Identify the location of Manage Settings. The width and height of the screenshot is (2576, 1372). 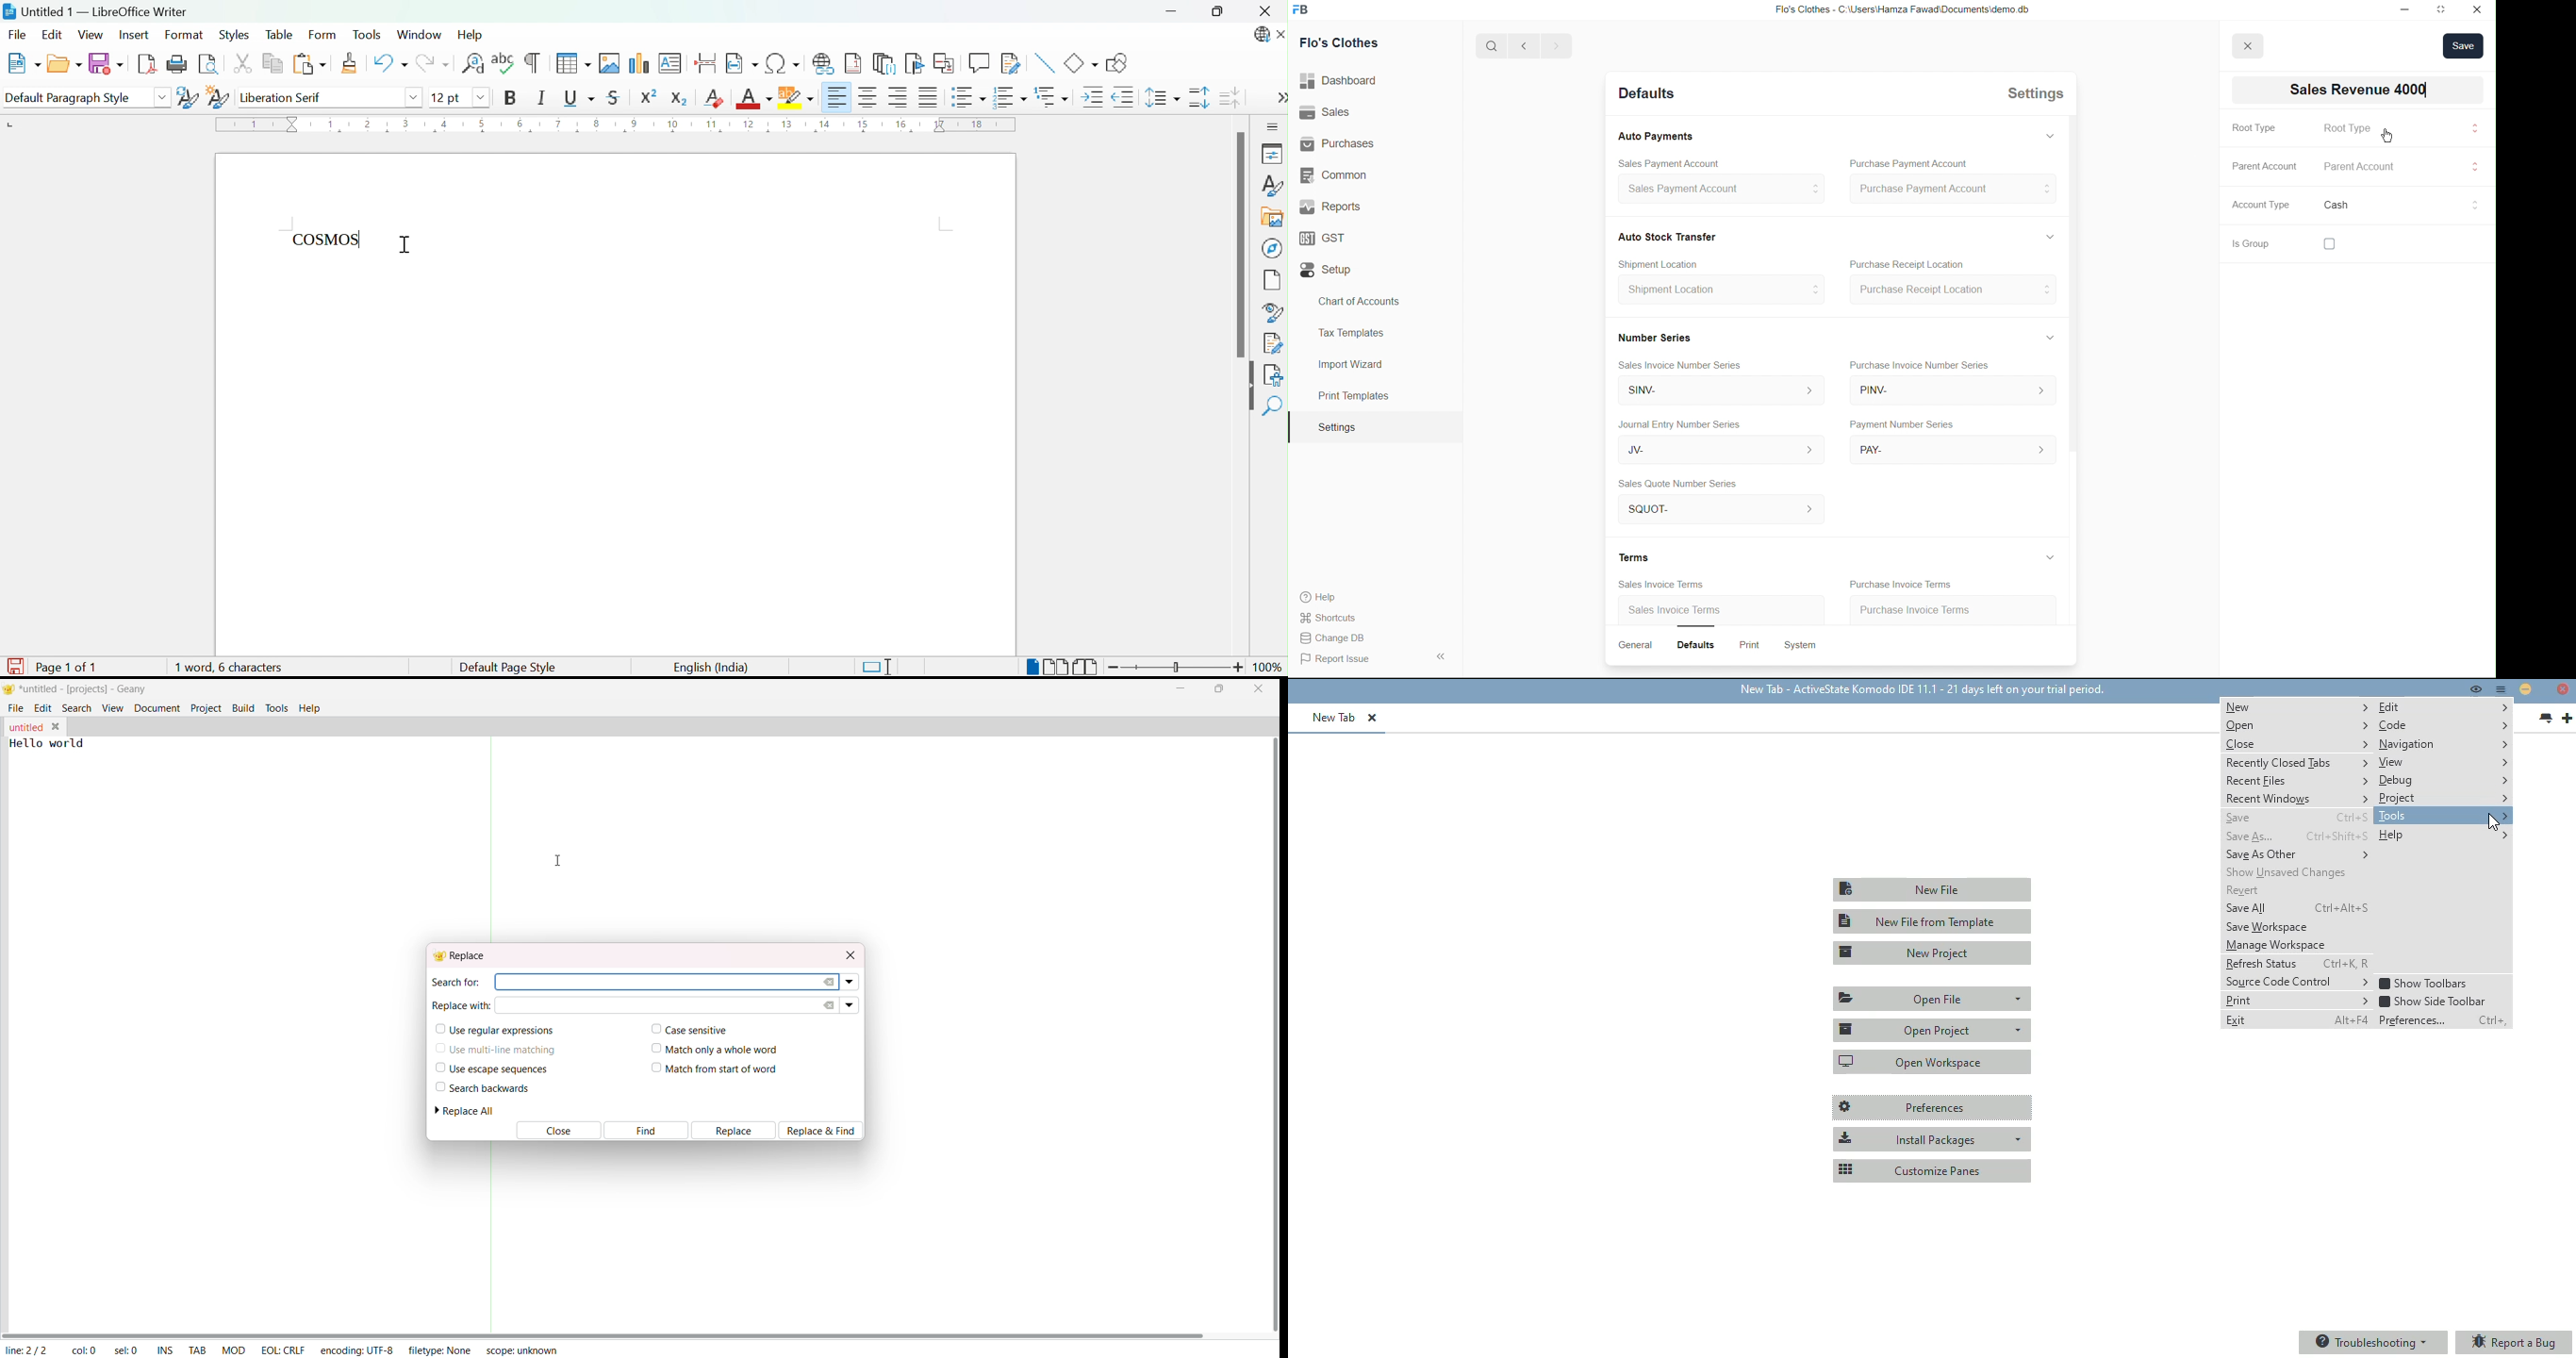
(1273, 343).